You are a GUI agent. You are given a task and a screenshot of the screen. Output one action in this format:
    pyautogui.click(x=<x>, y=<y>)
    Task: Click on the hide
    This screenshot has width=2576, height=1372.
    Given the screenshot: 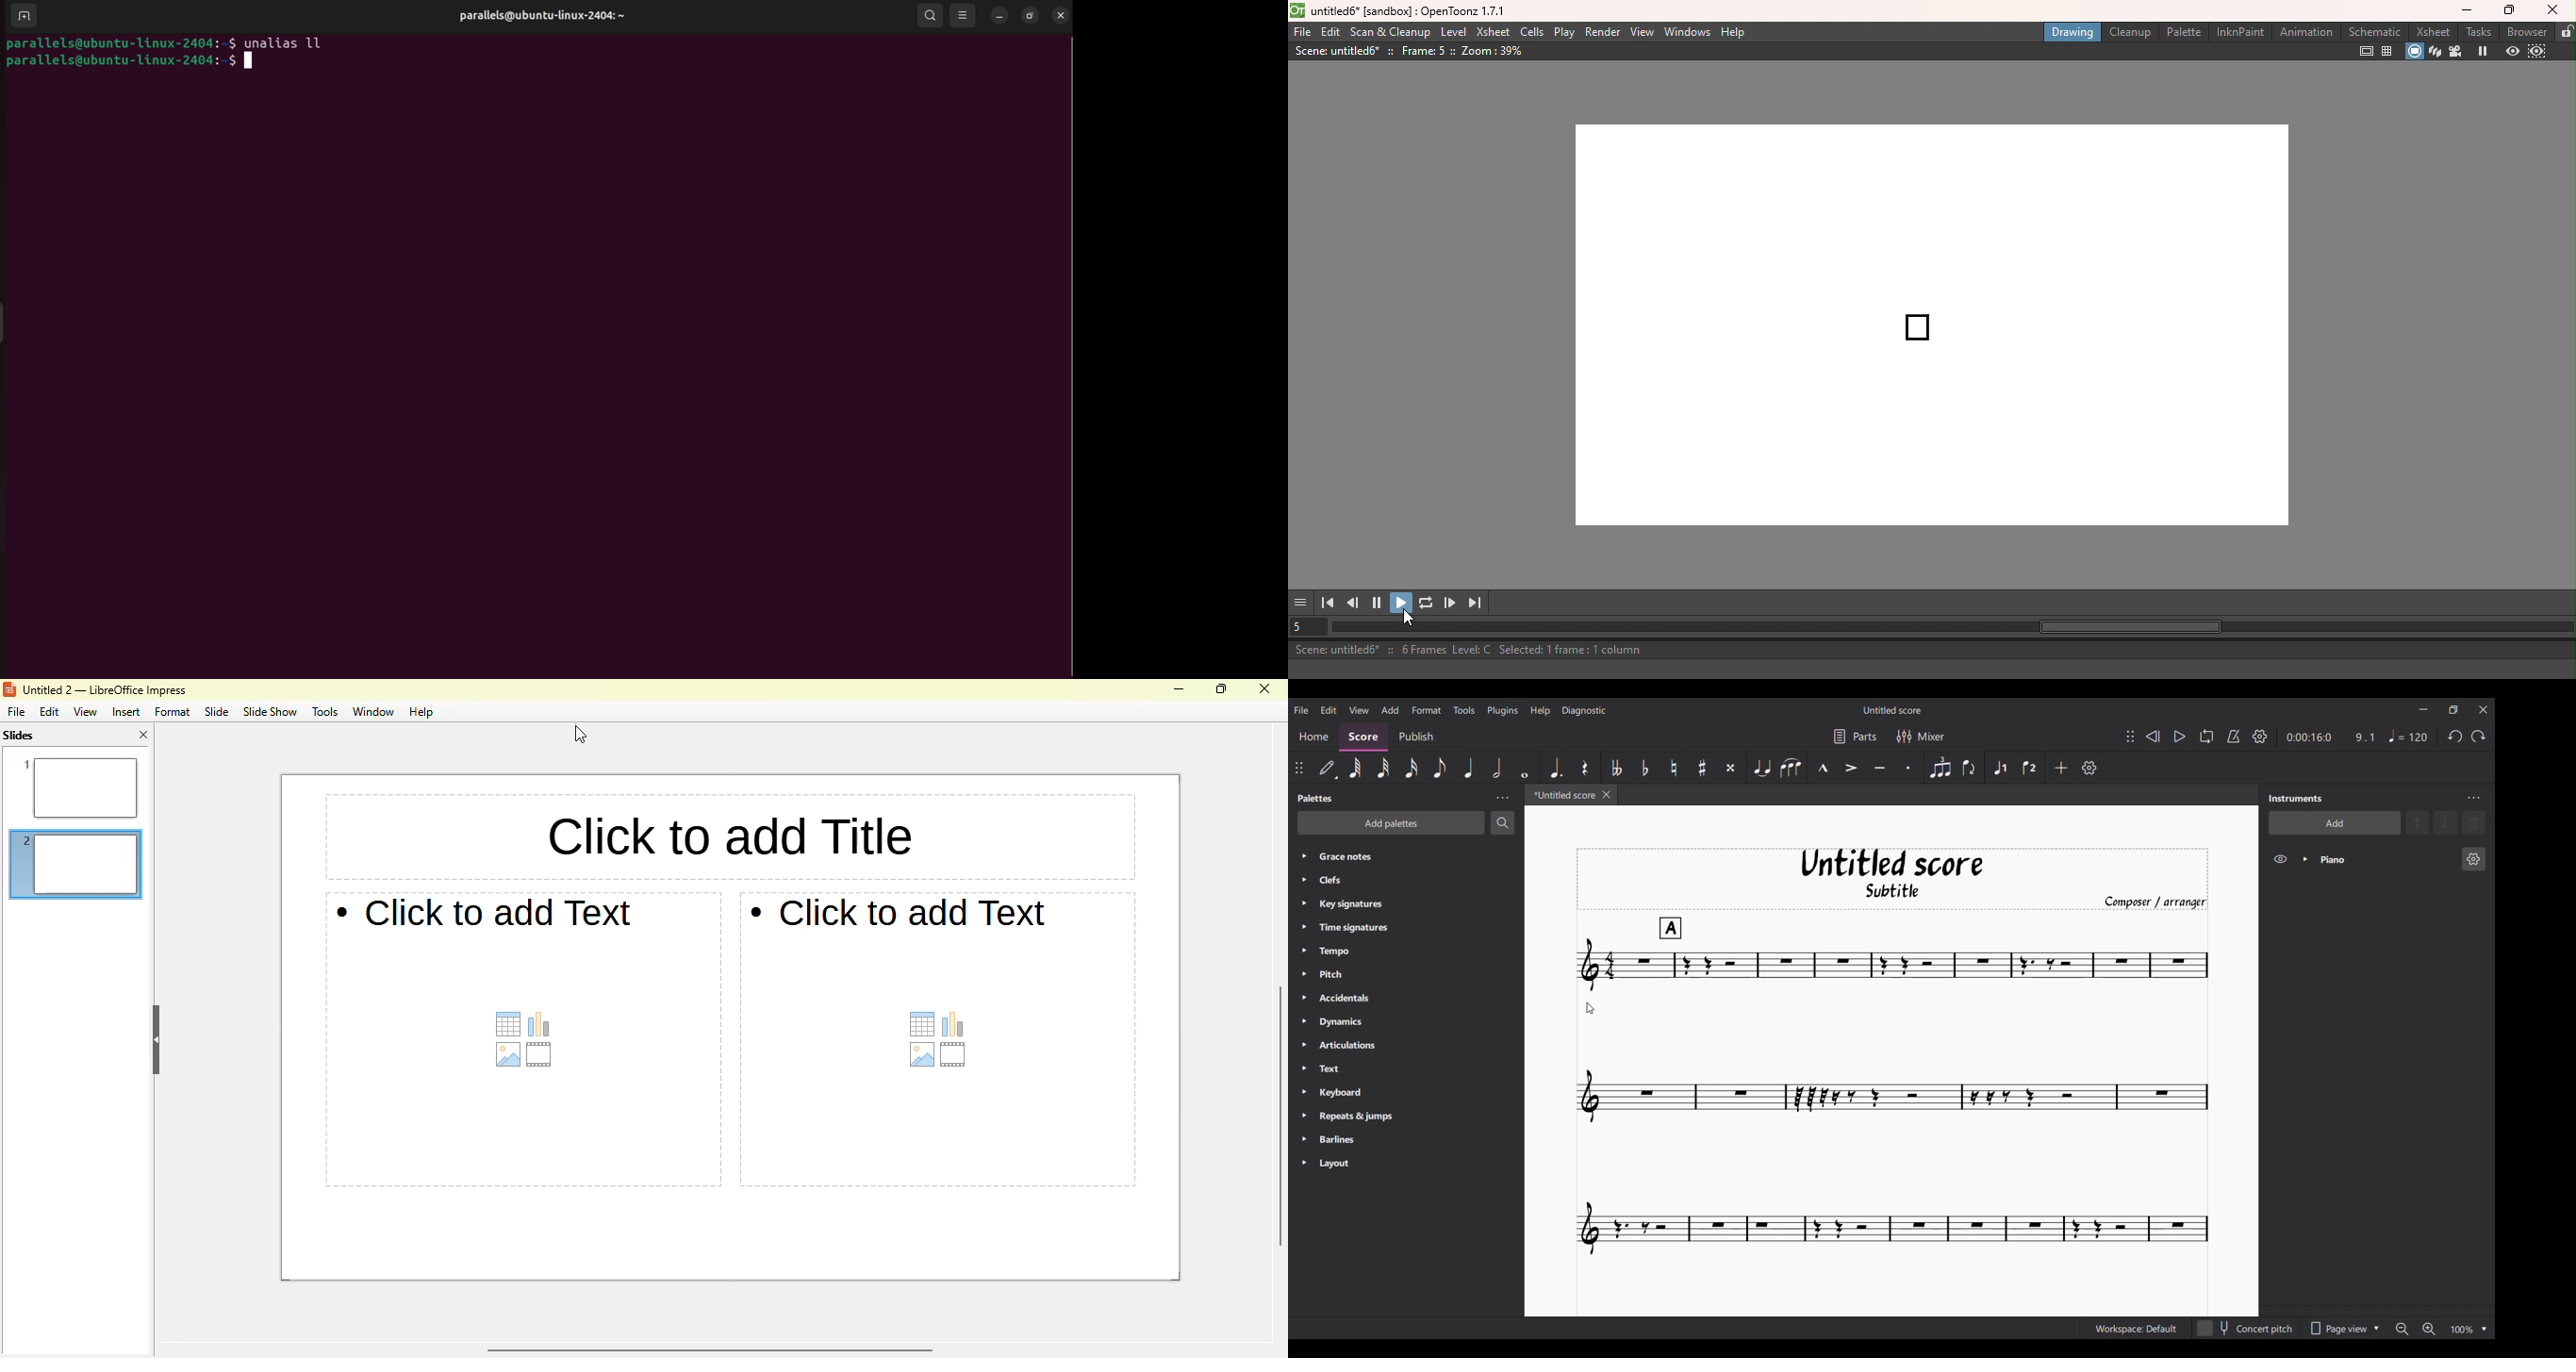 What is the action you would take?
    pyautogui.click(x=156, y=1039)
    